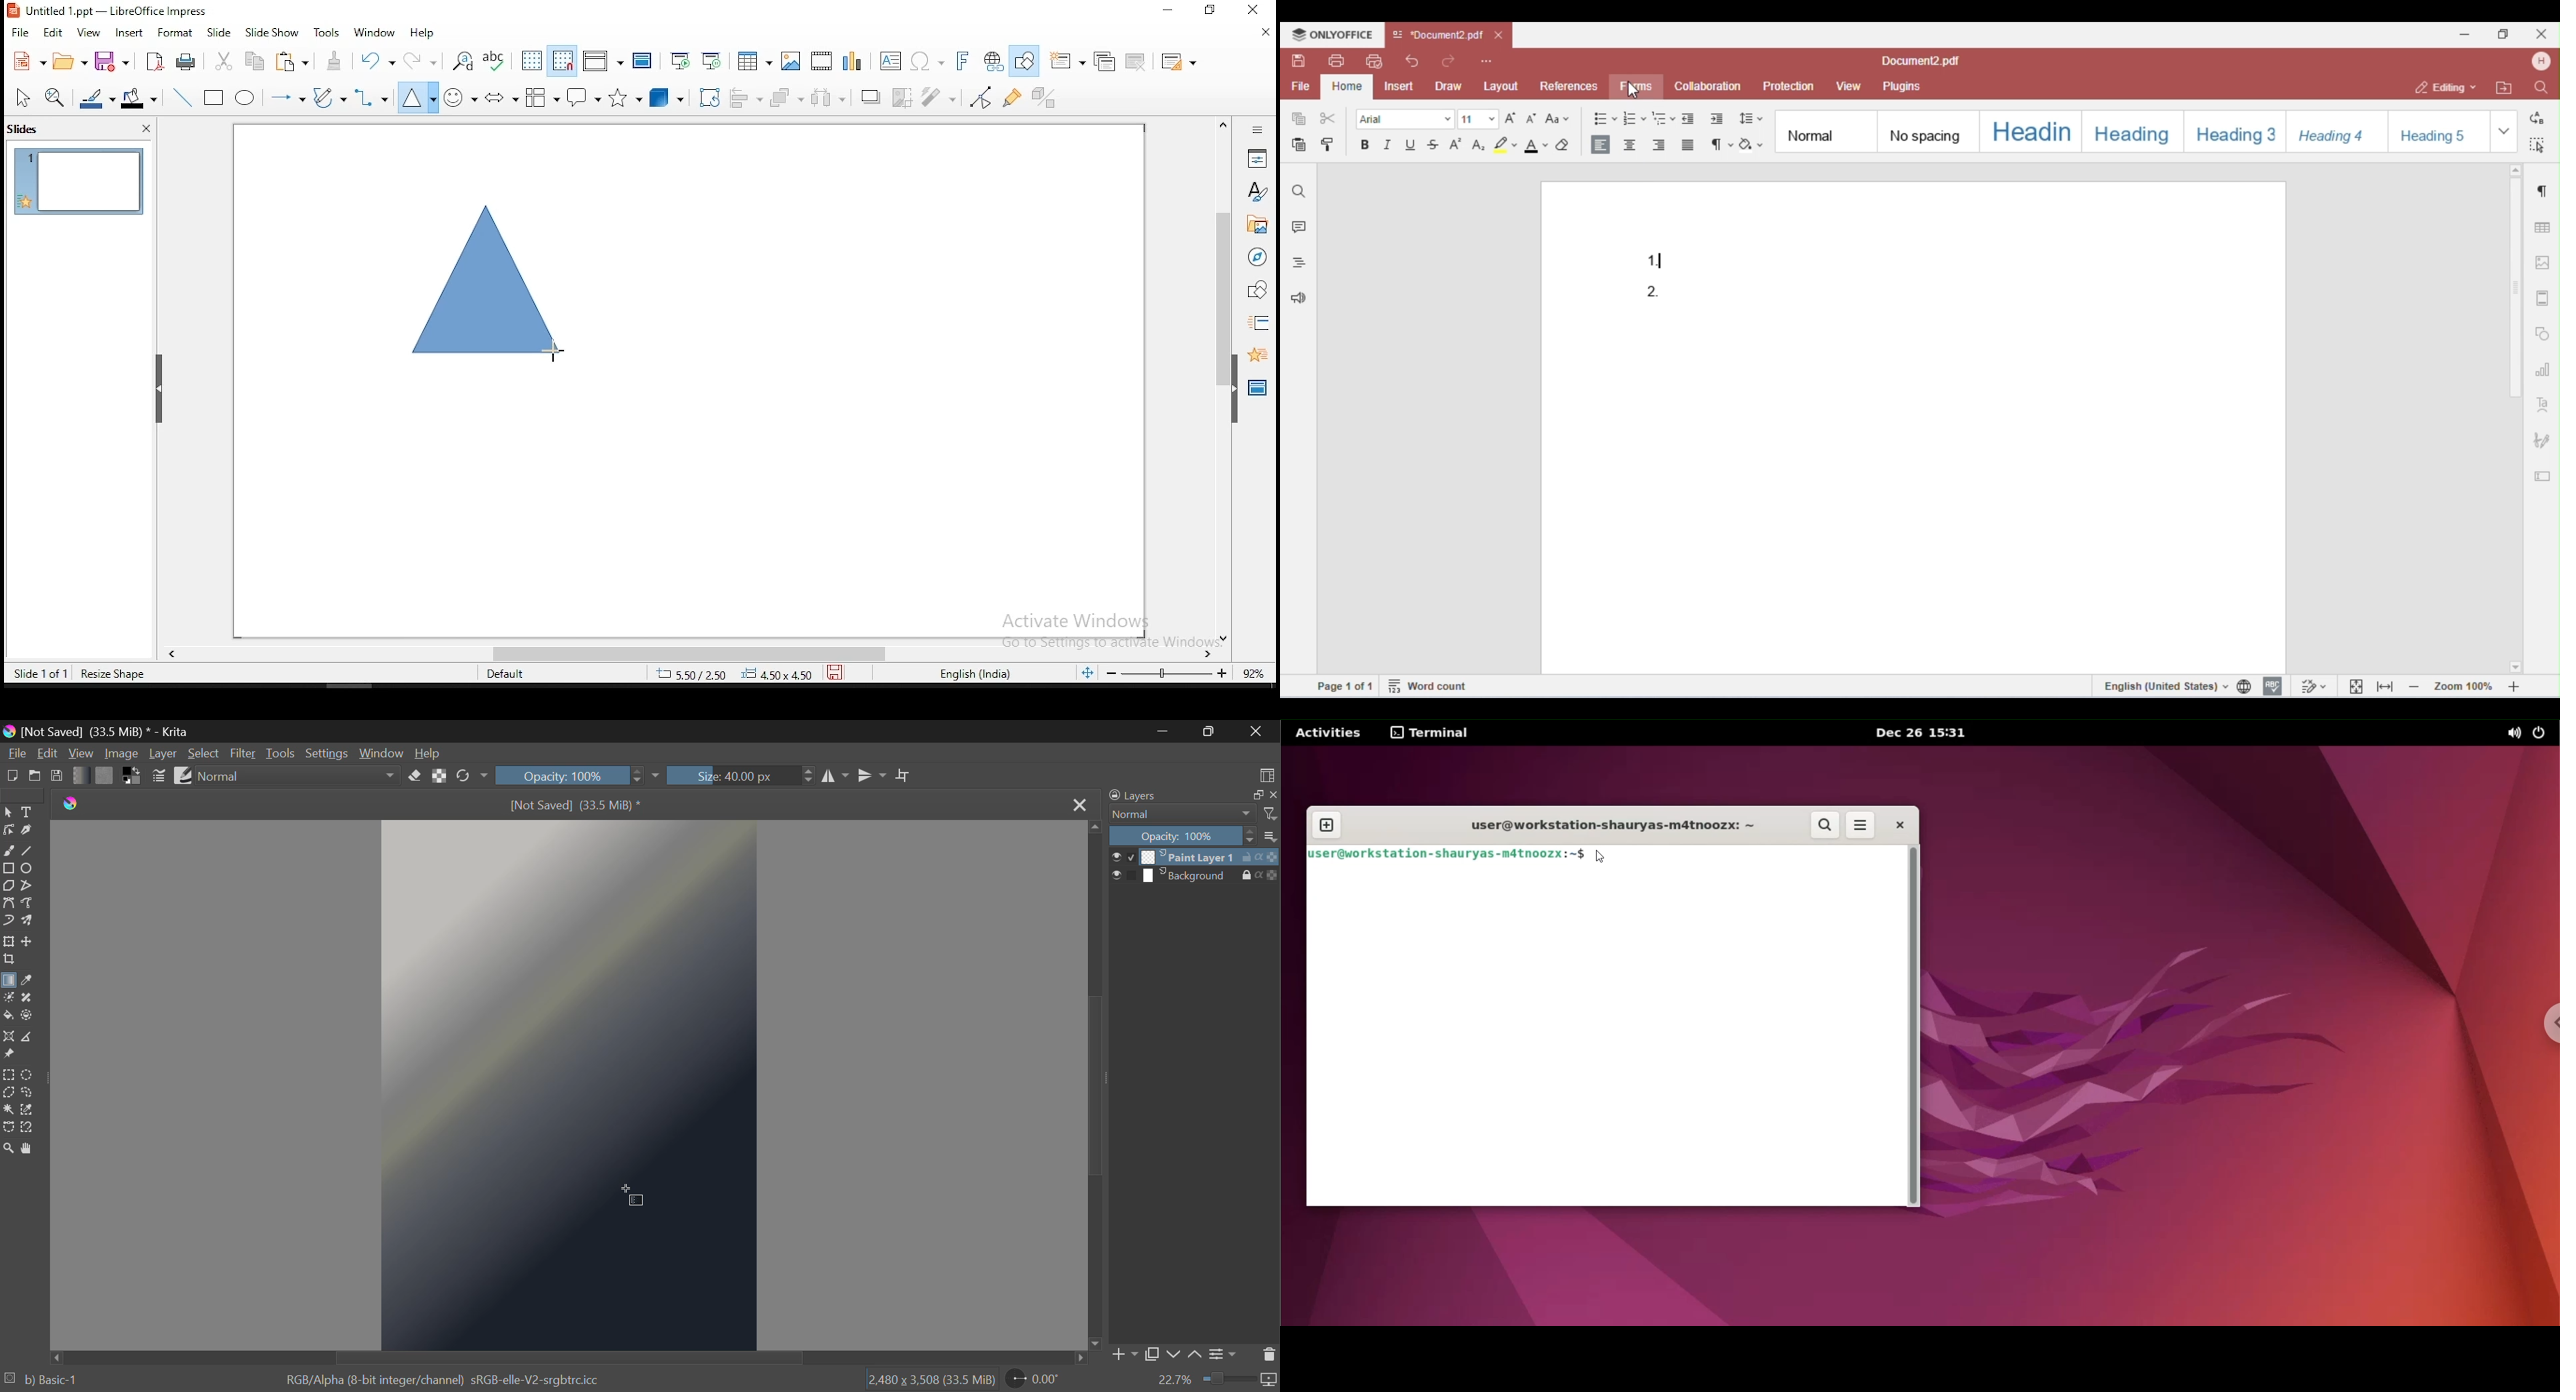 The height and width of the screenshot is (1400, 2576). Describe the element at coordinates (52, 33) in the screenshot. I see `edit` at that location.